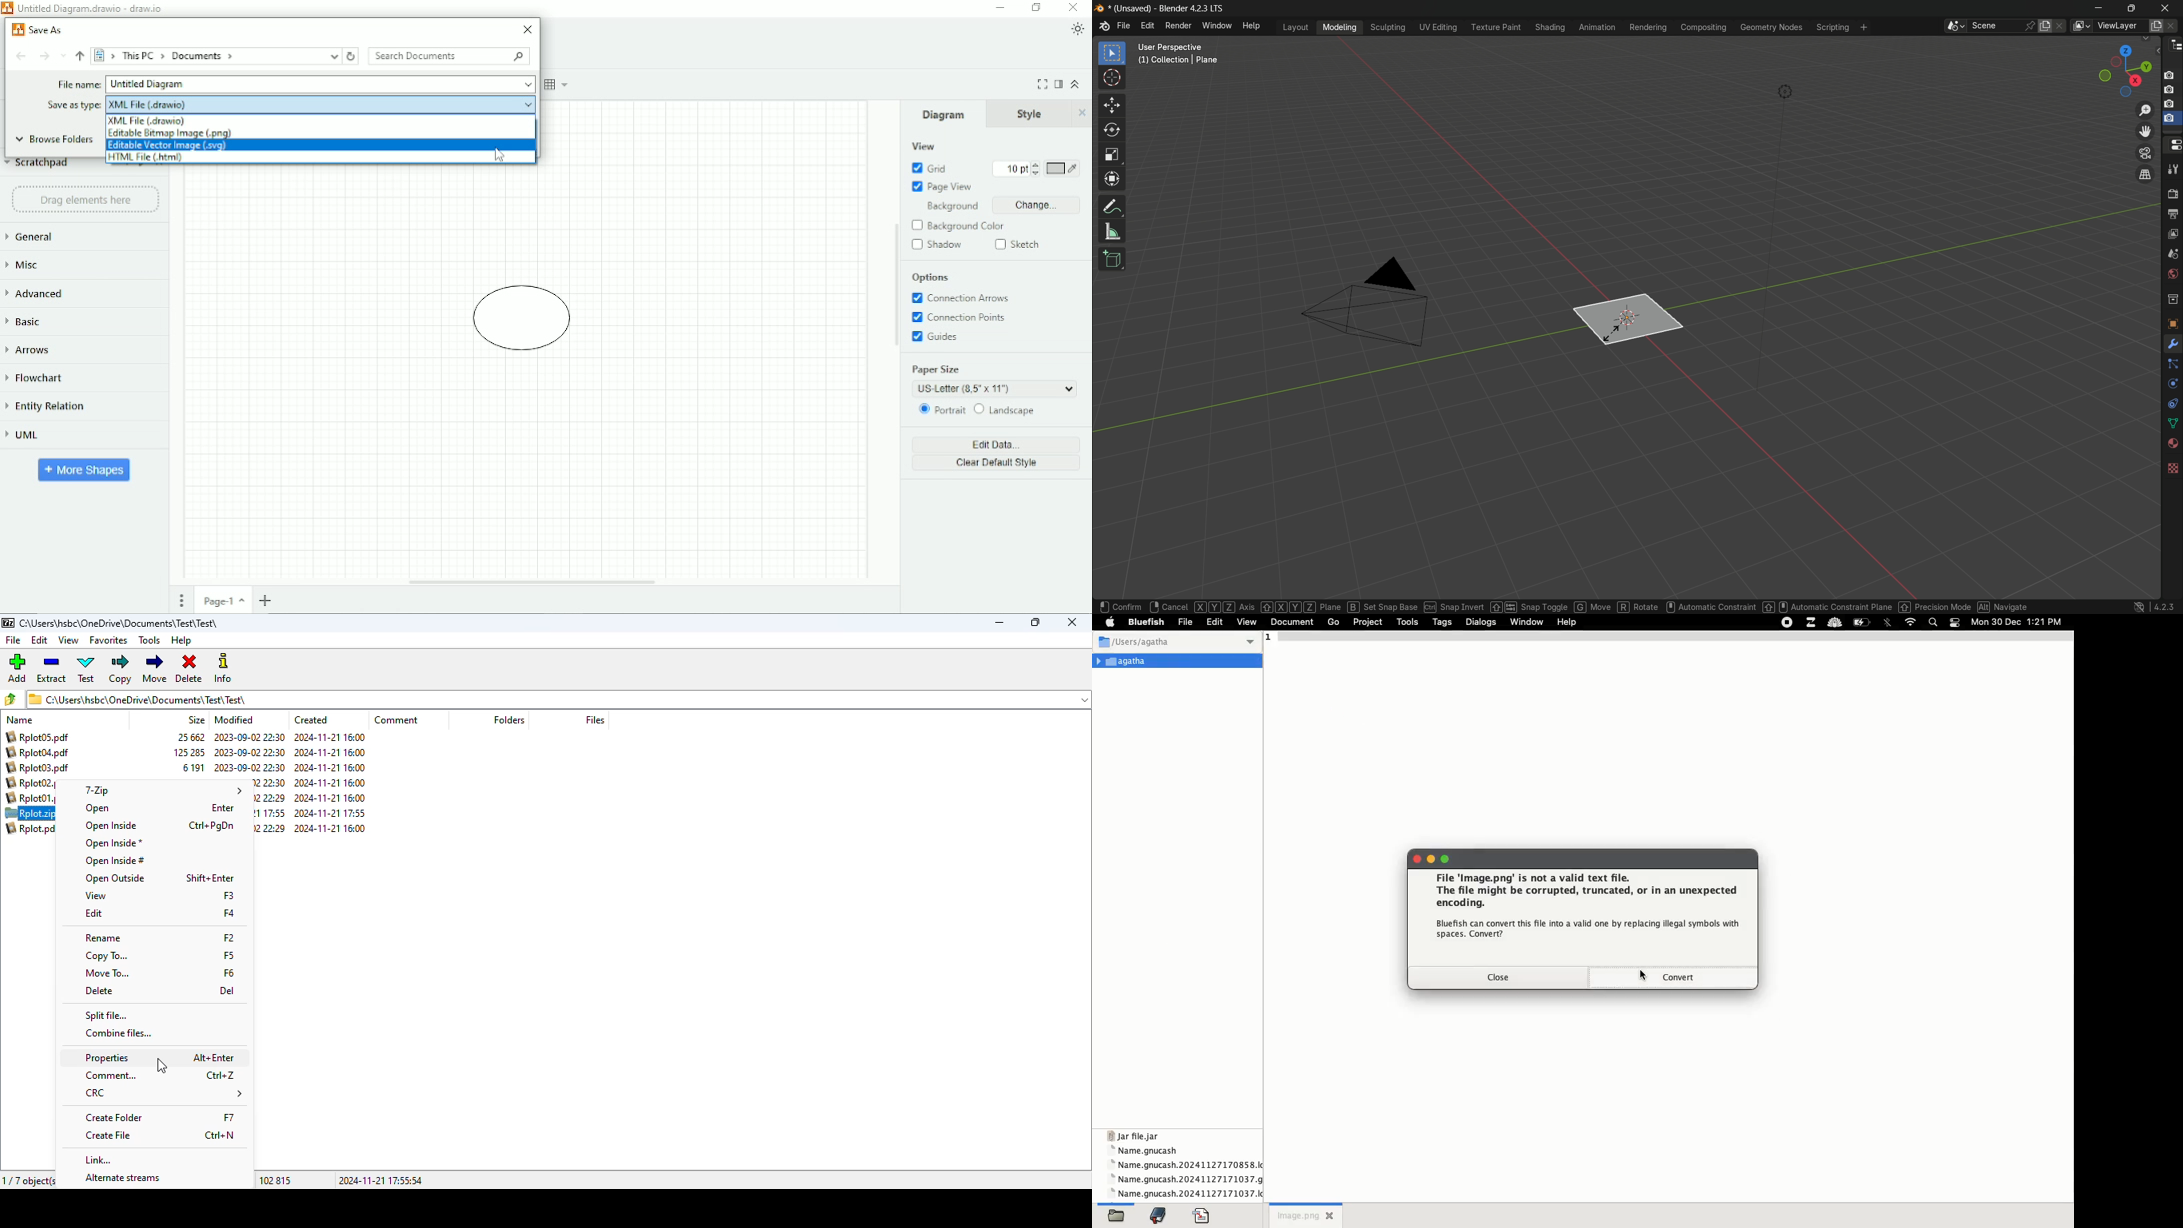  Describe the element at coordinates (1117, 1215) in the screenshot. I see `open` at that location.